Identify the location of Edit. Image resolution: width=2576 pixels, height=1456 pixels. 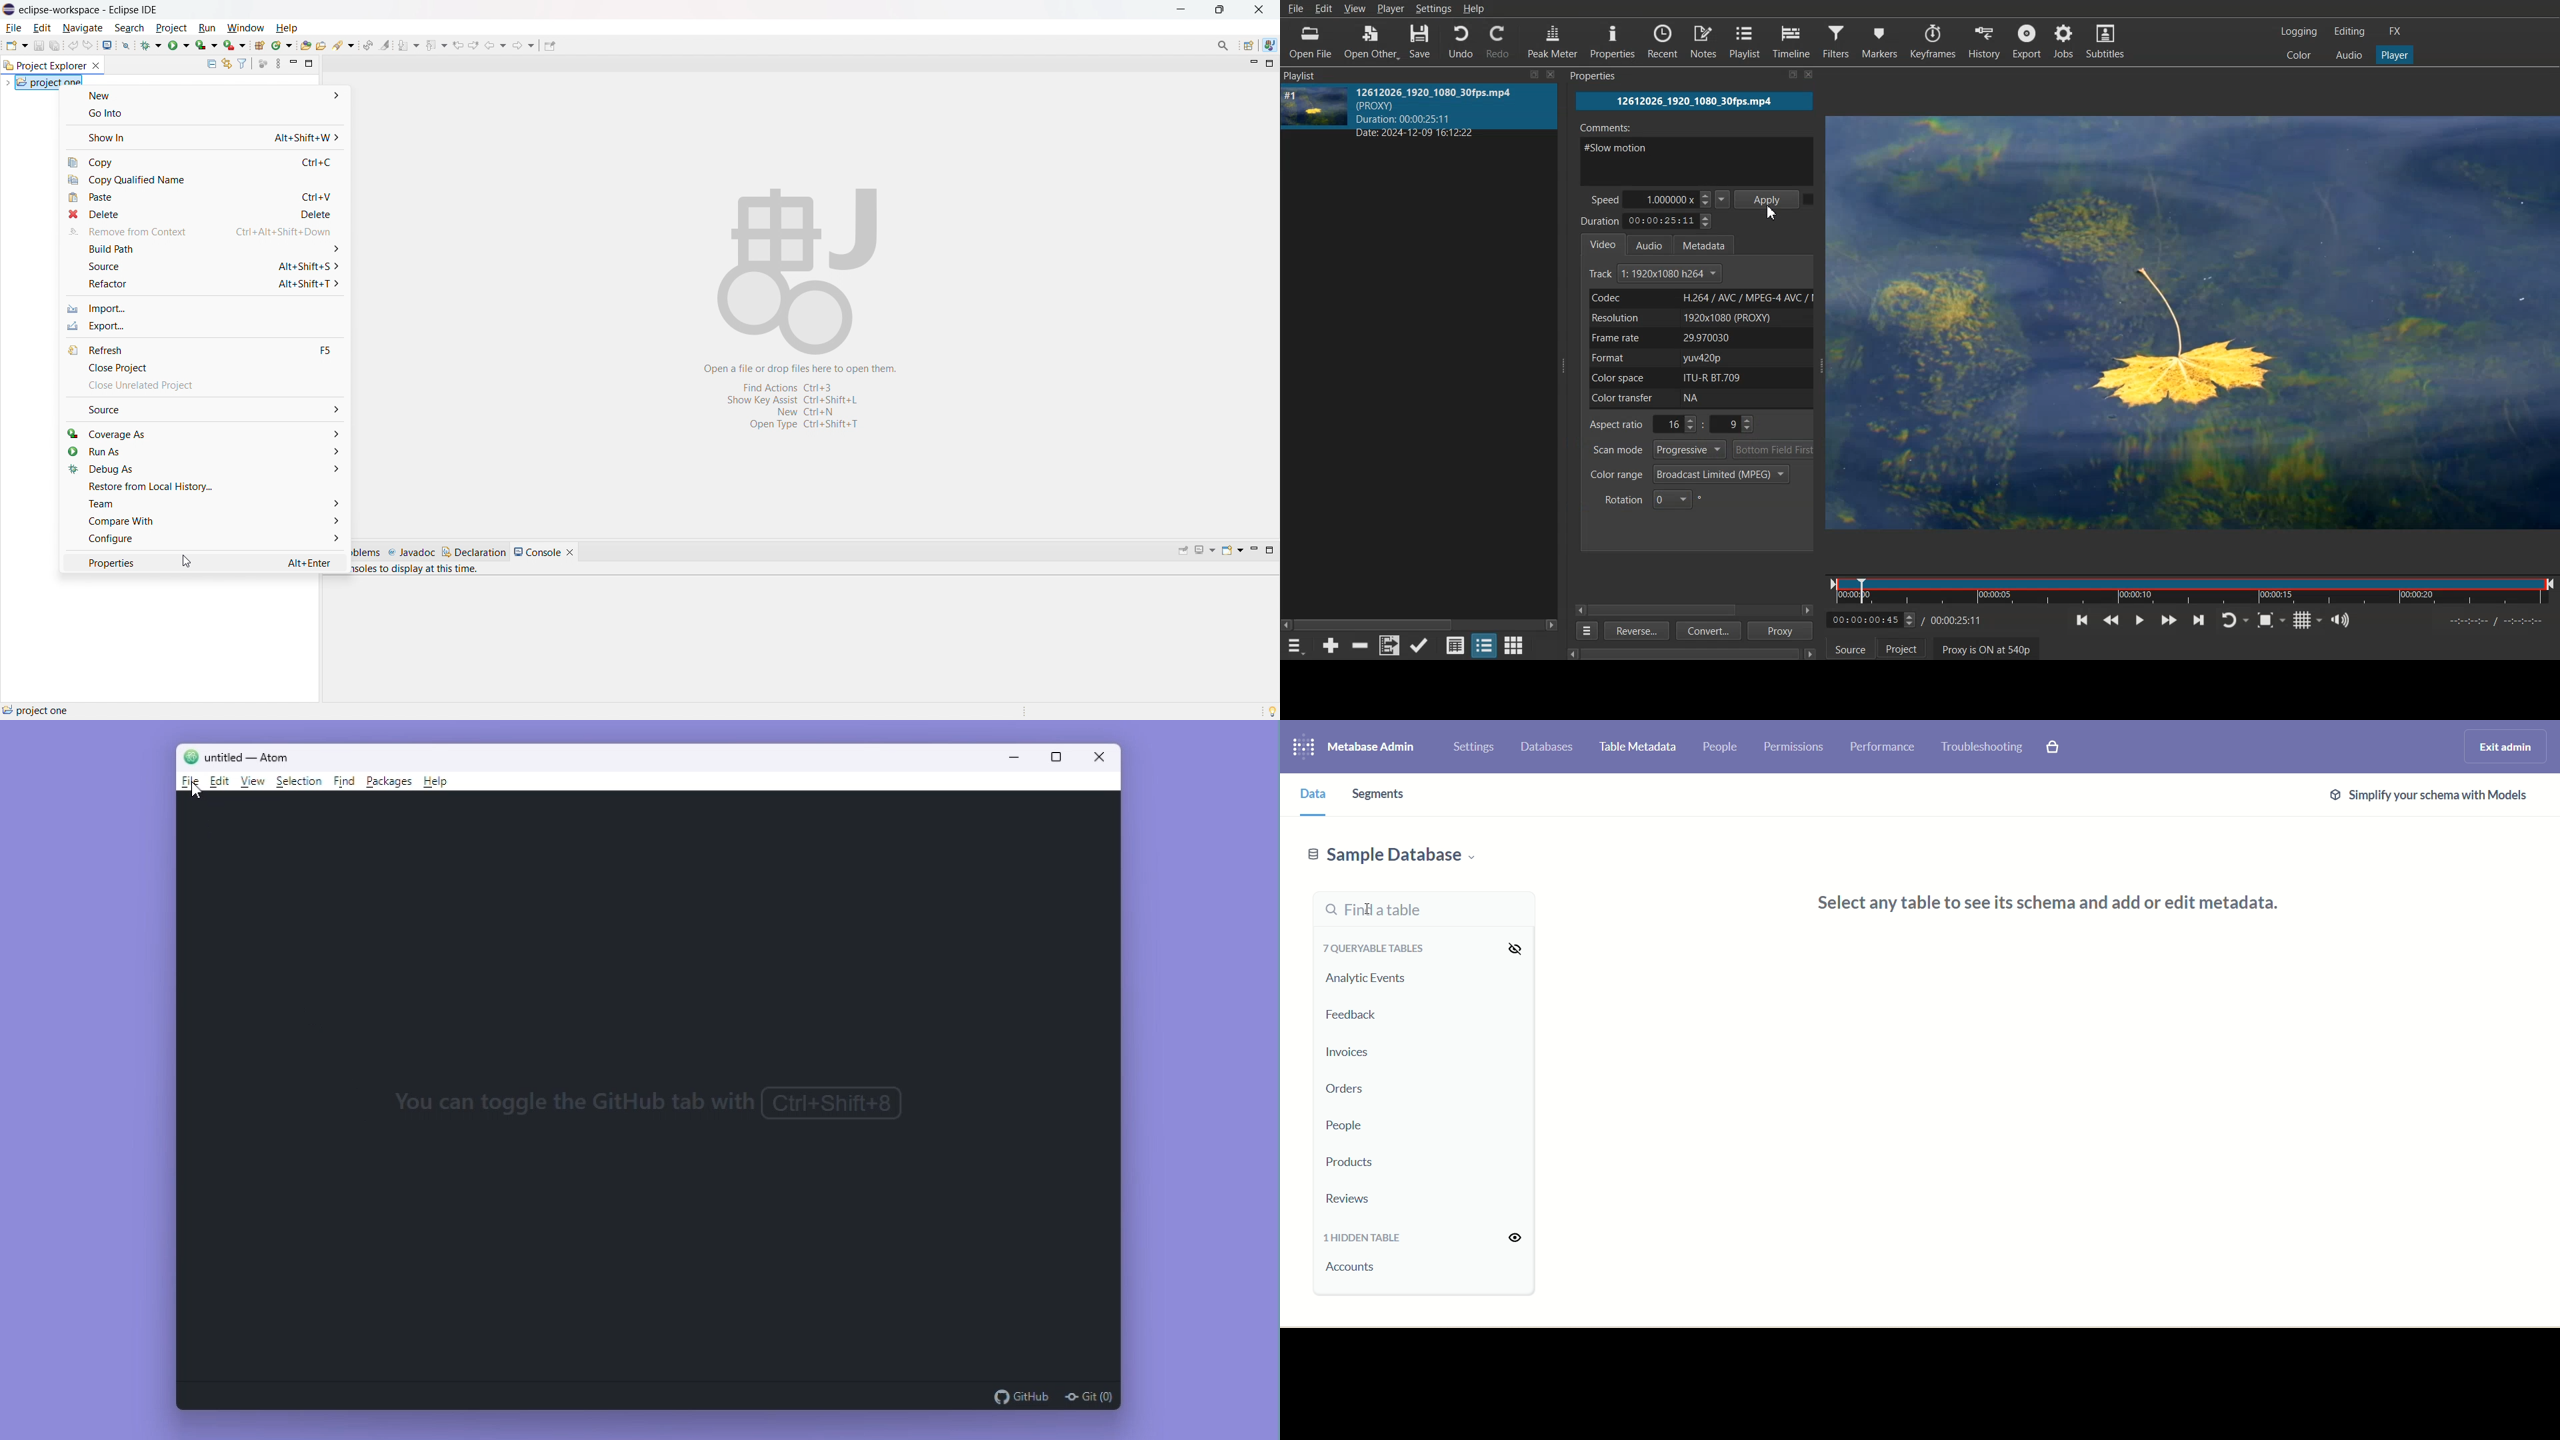
(1323, 9).